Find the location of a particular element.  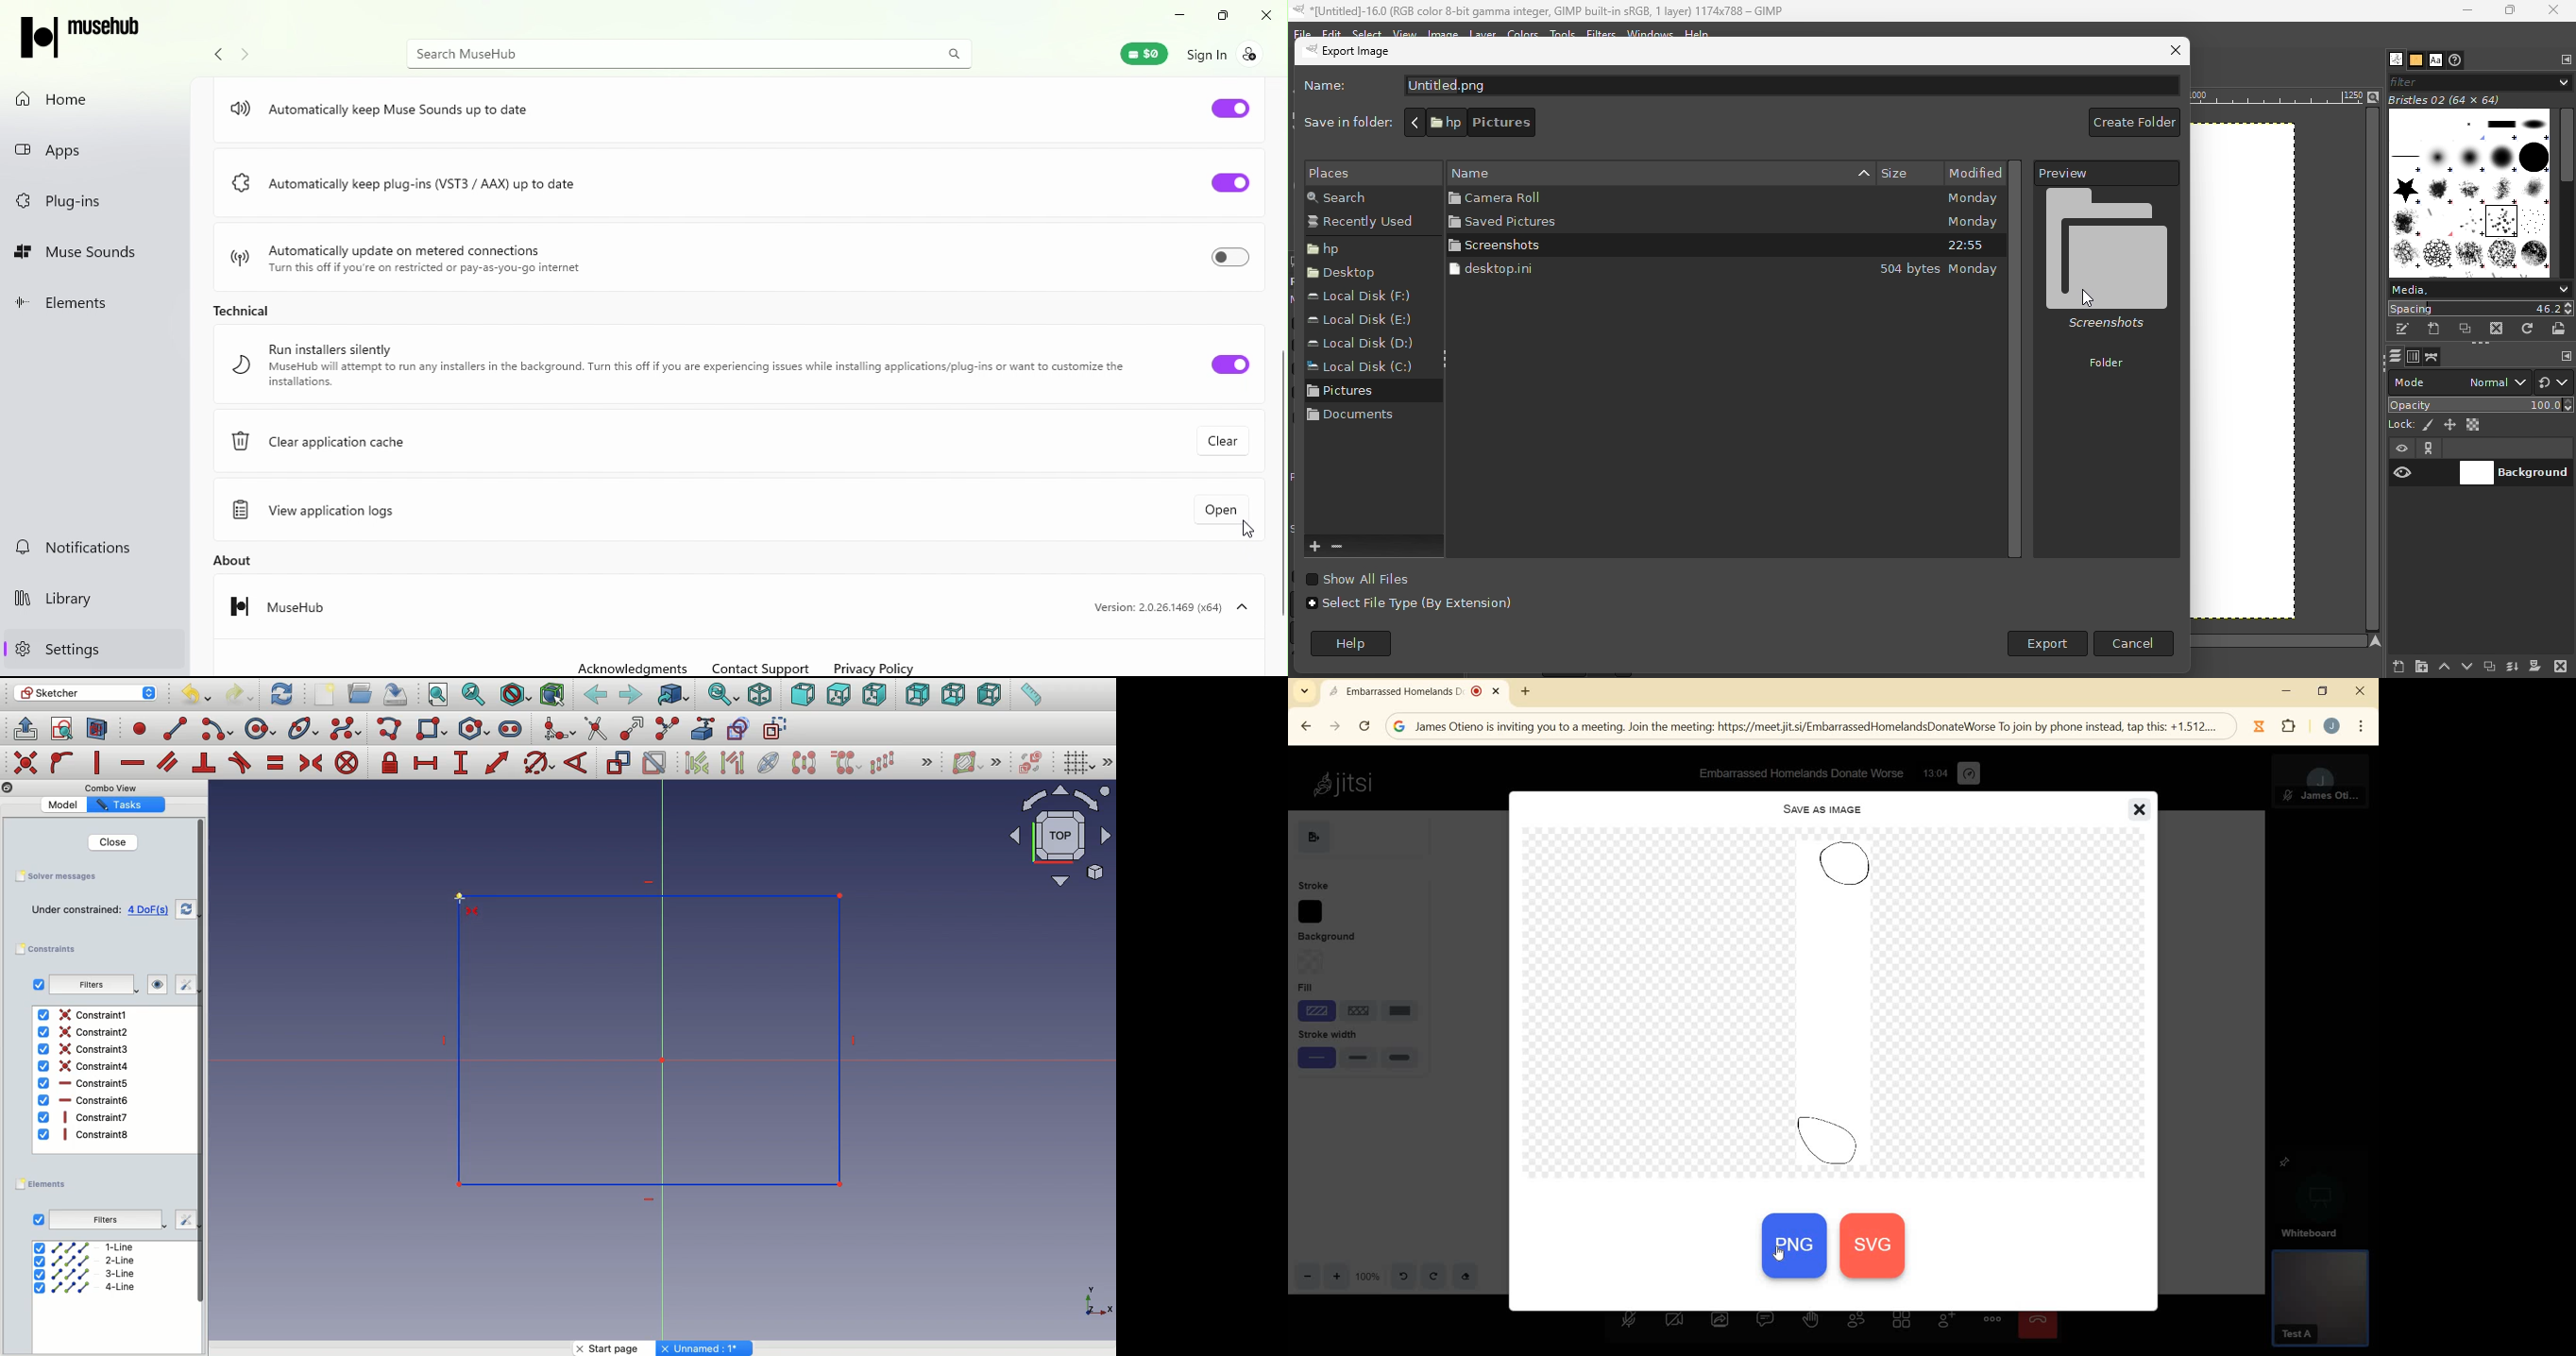

Back is located at coordinates (597, 695).